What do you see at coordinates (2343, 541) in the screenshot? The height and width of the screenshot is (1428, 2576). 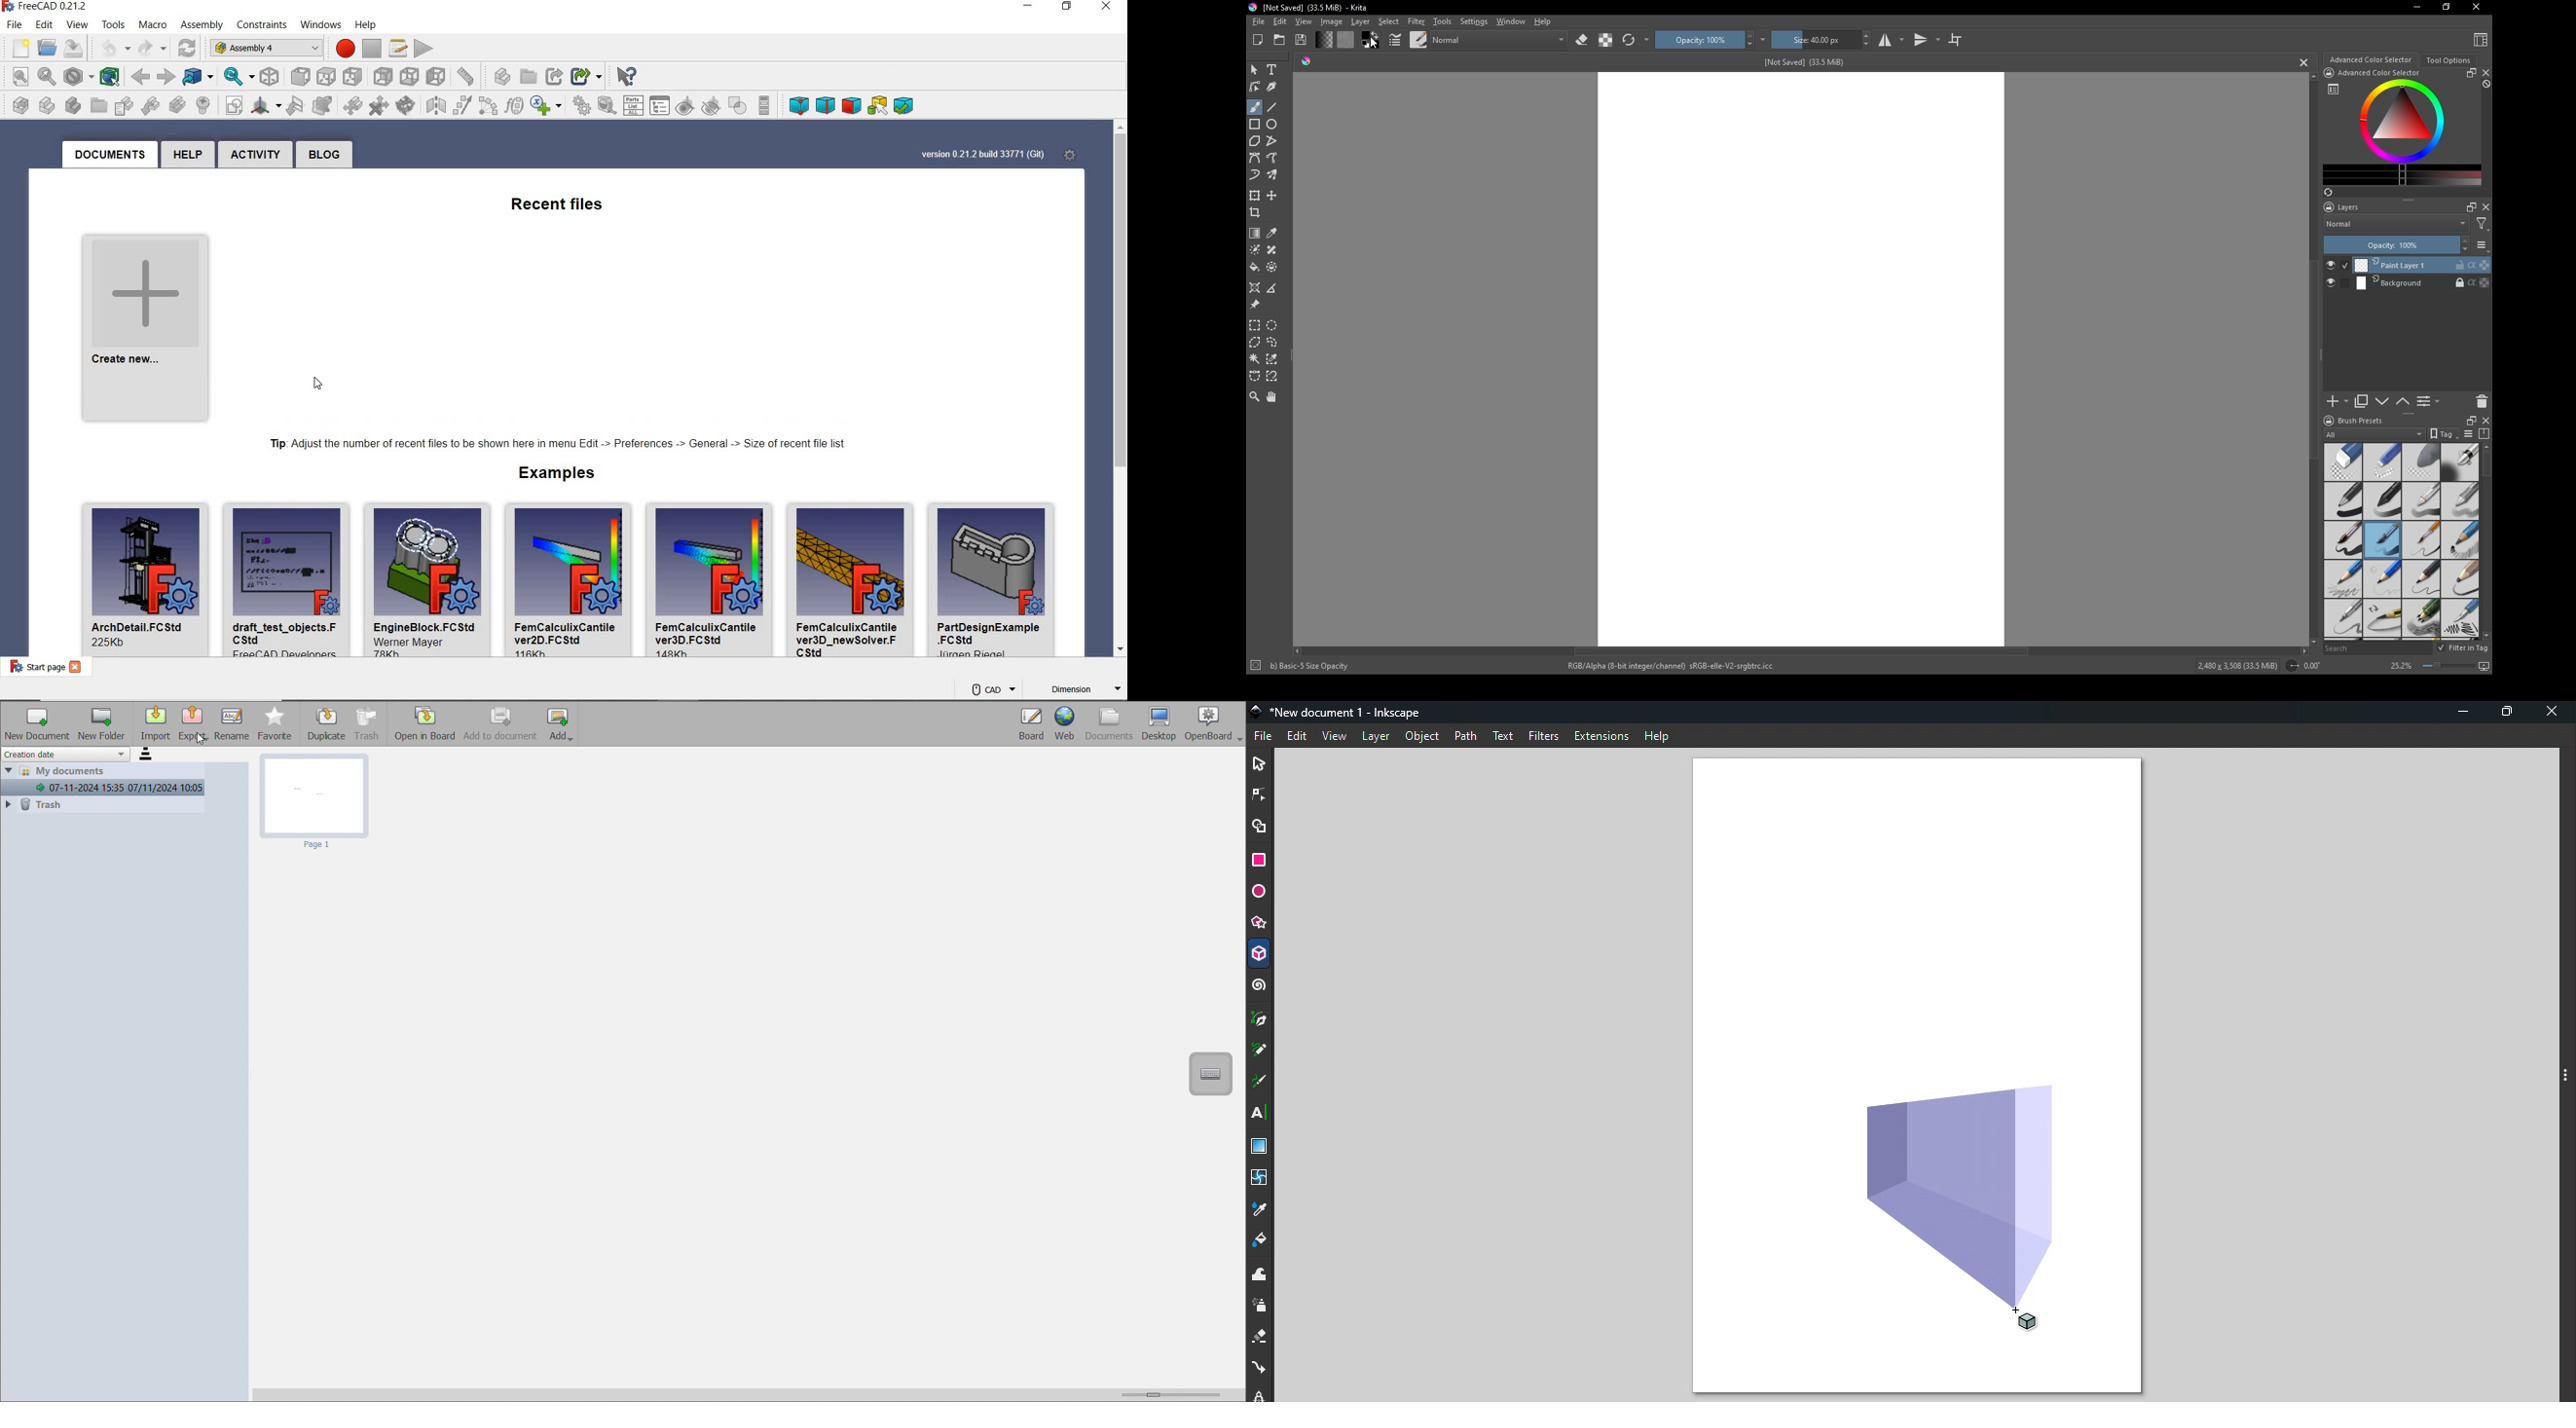 I see `thick brush` at bounding box center [2343, 541].